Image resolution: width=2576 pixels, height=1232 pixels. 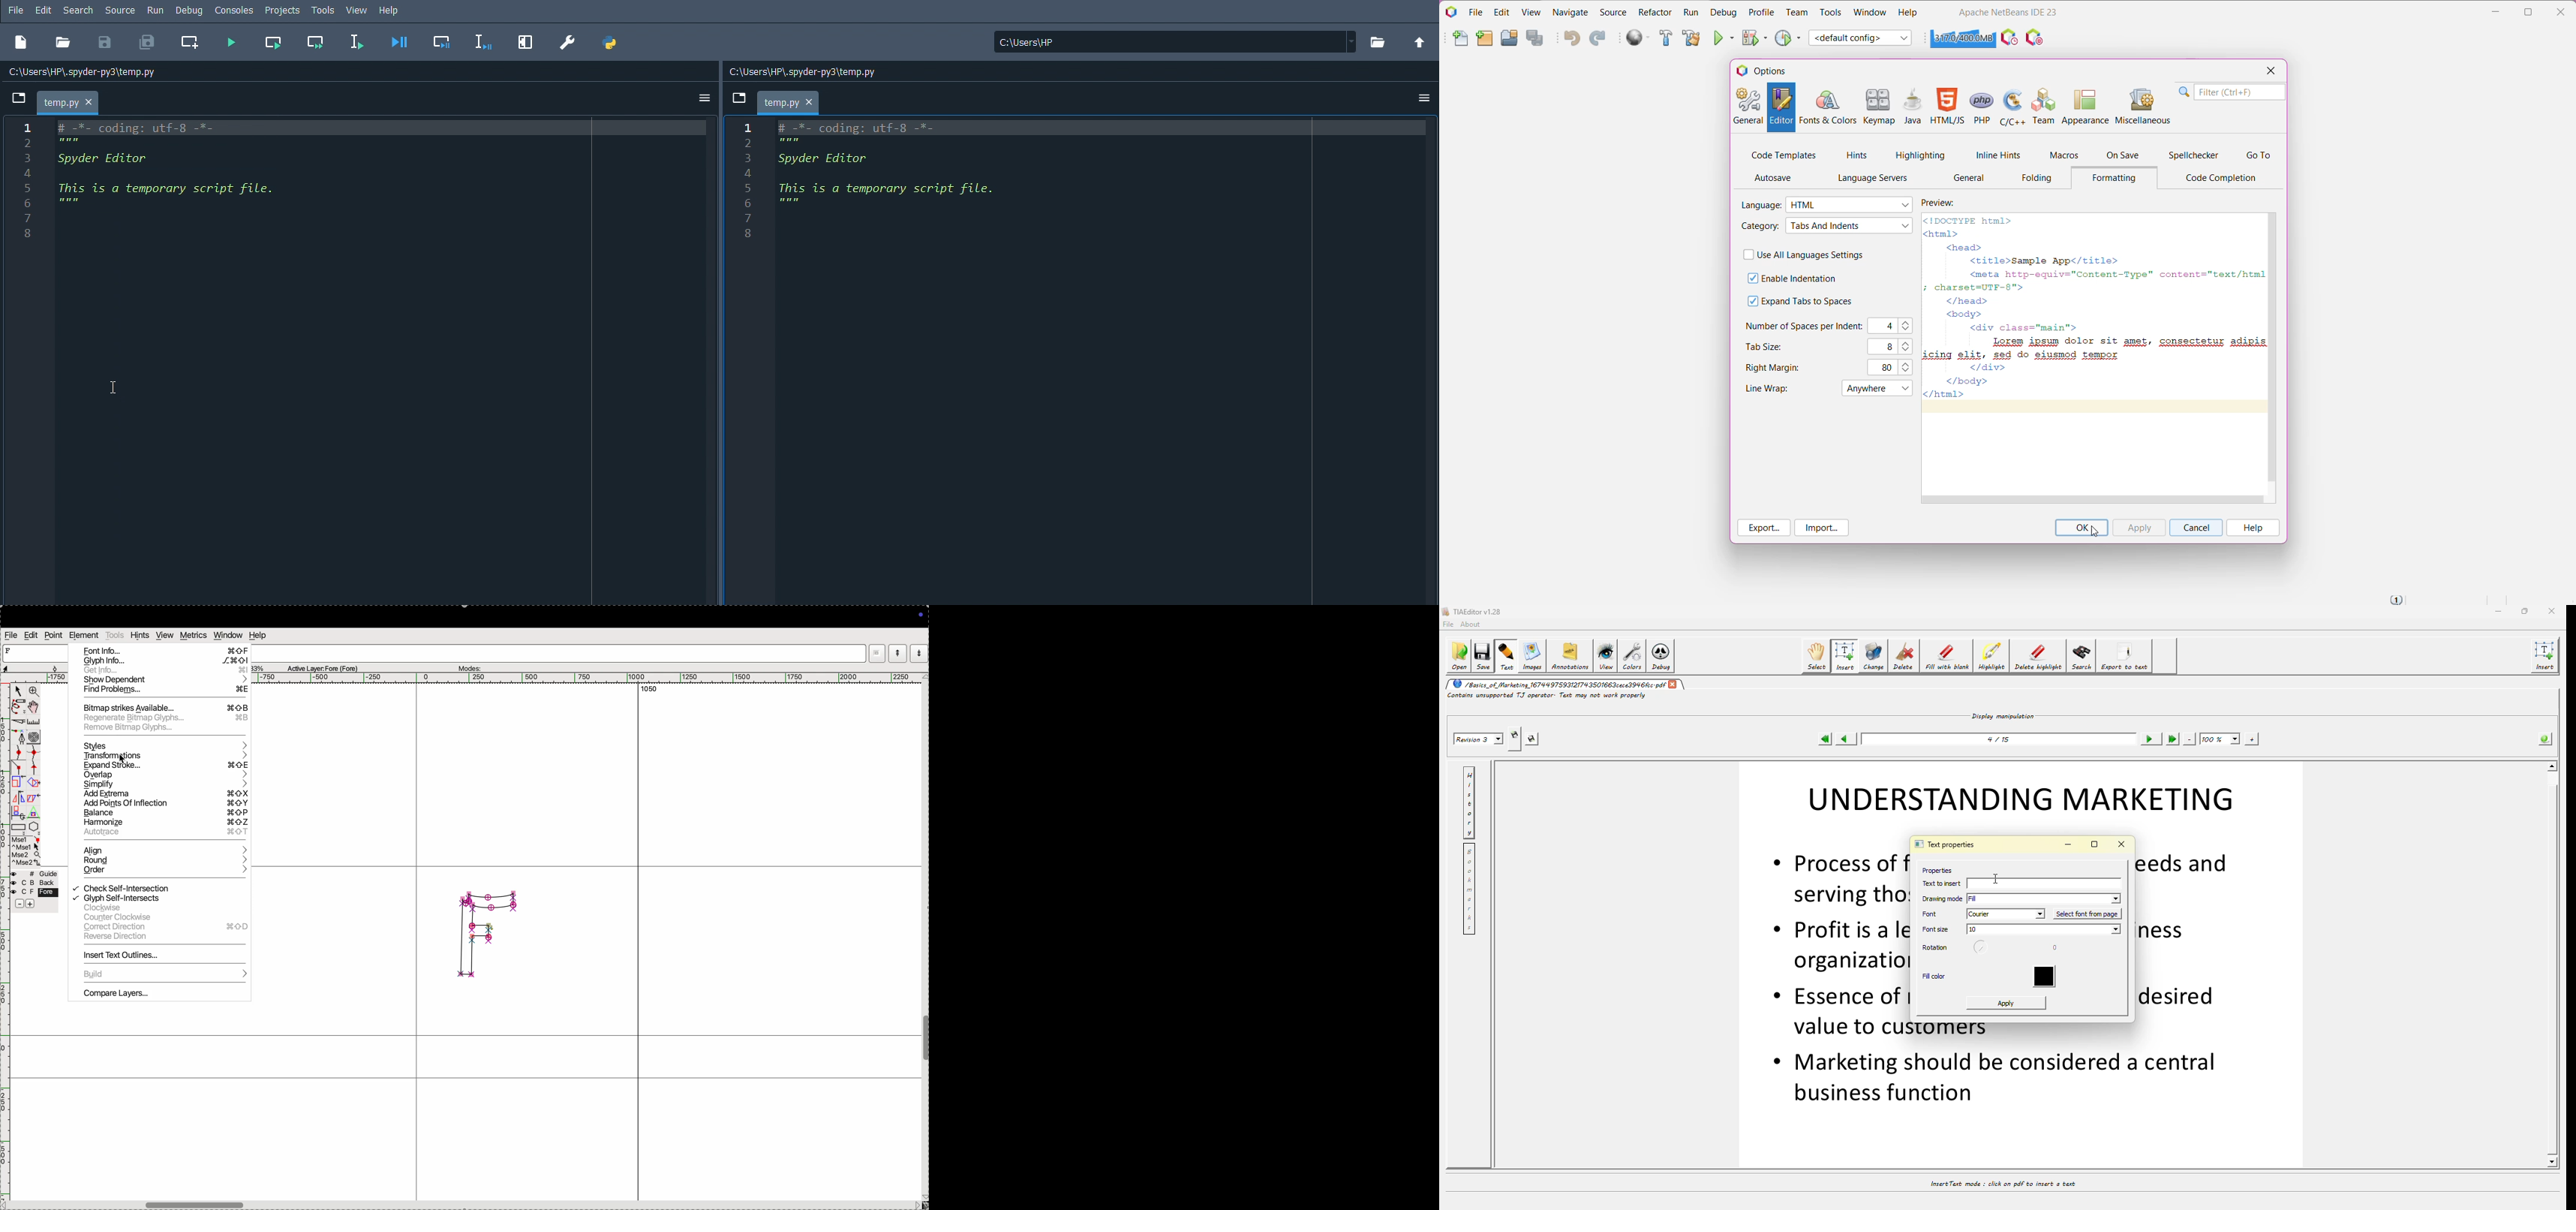 What do you see at coordinates (486, 934) in the screenshot?
I see `glyph F` at bounding box center [486, 934].